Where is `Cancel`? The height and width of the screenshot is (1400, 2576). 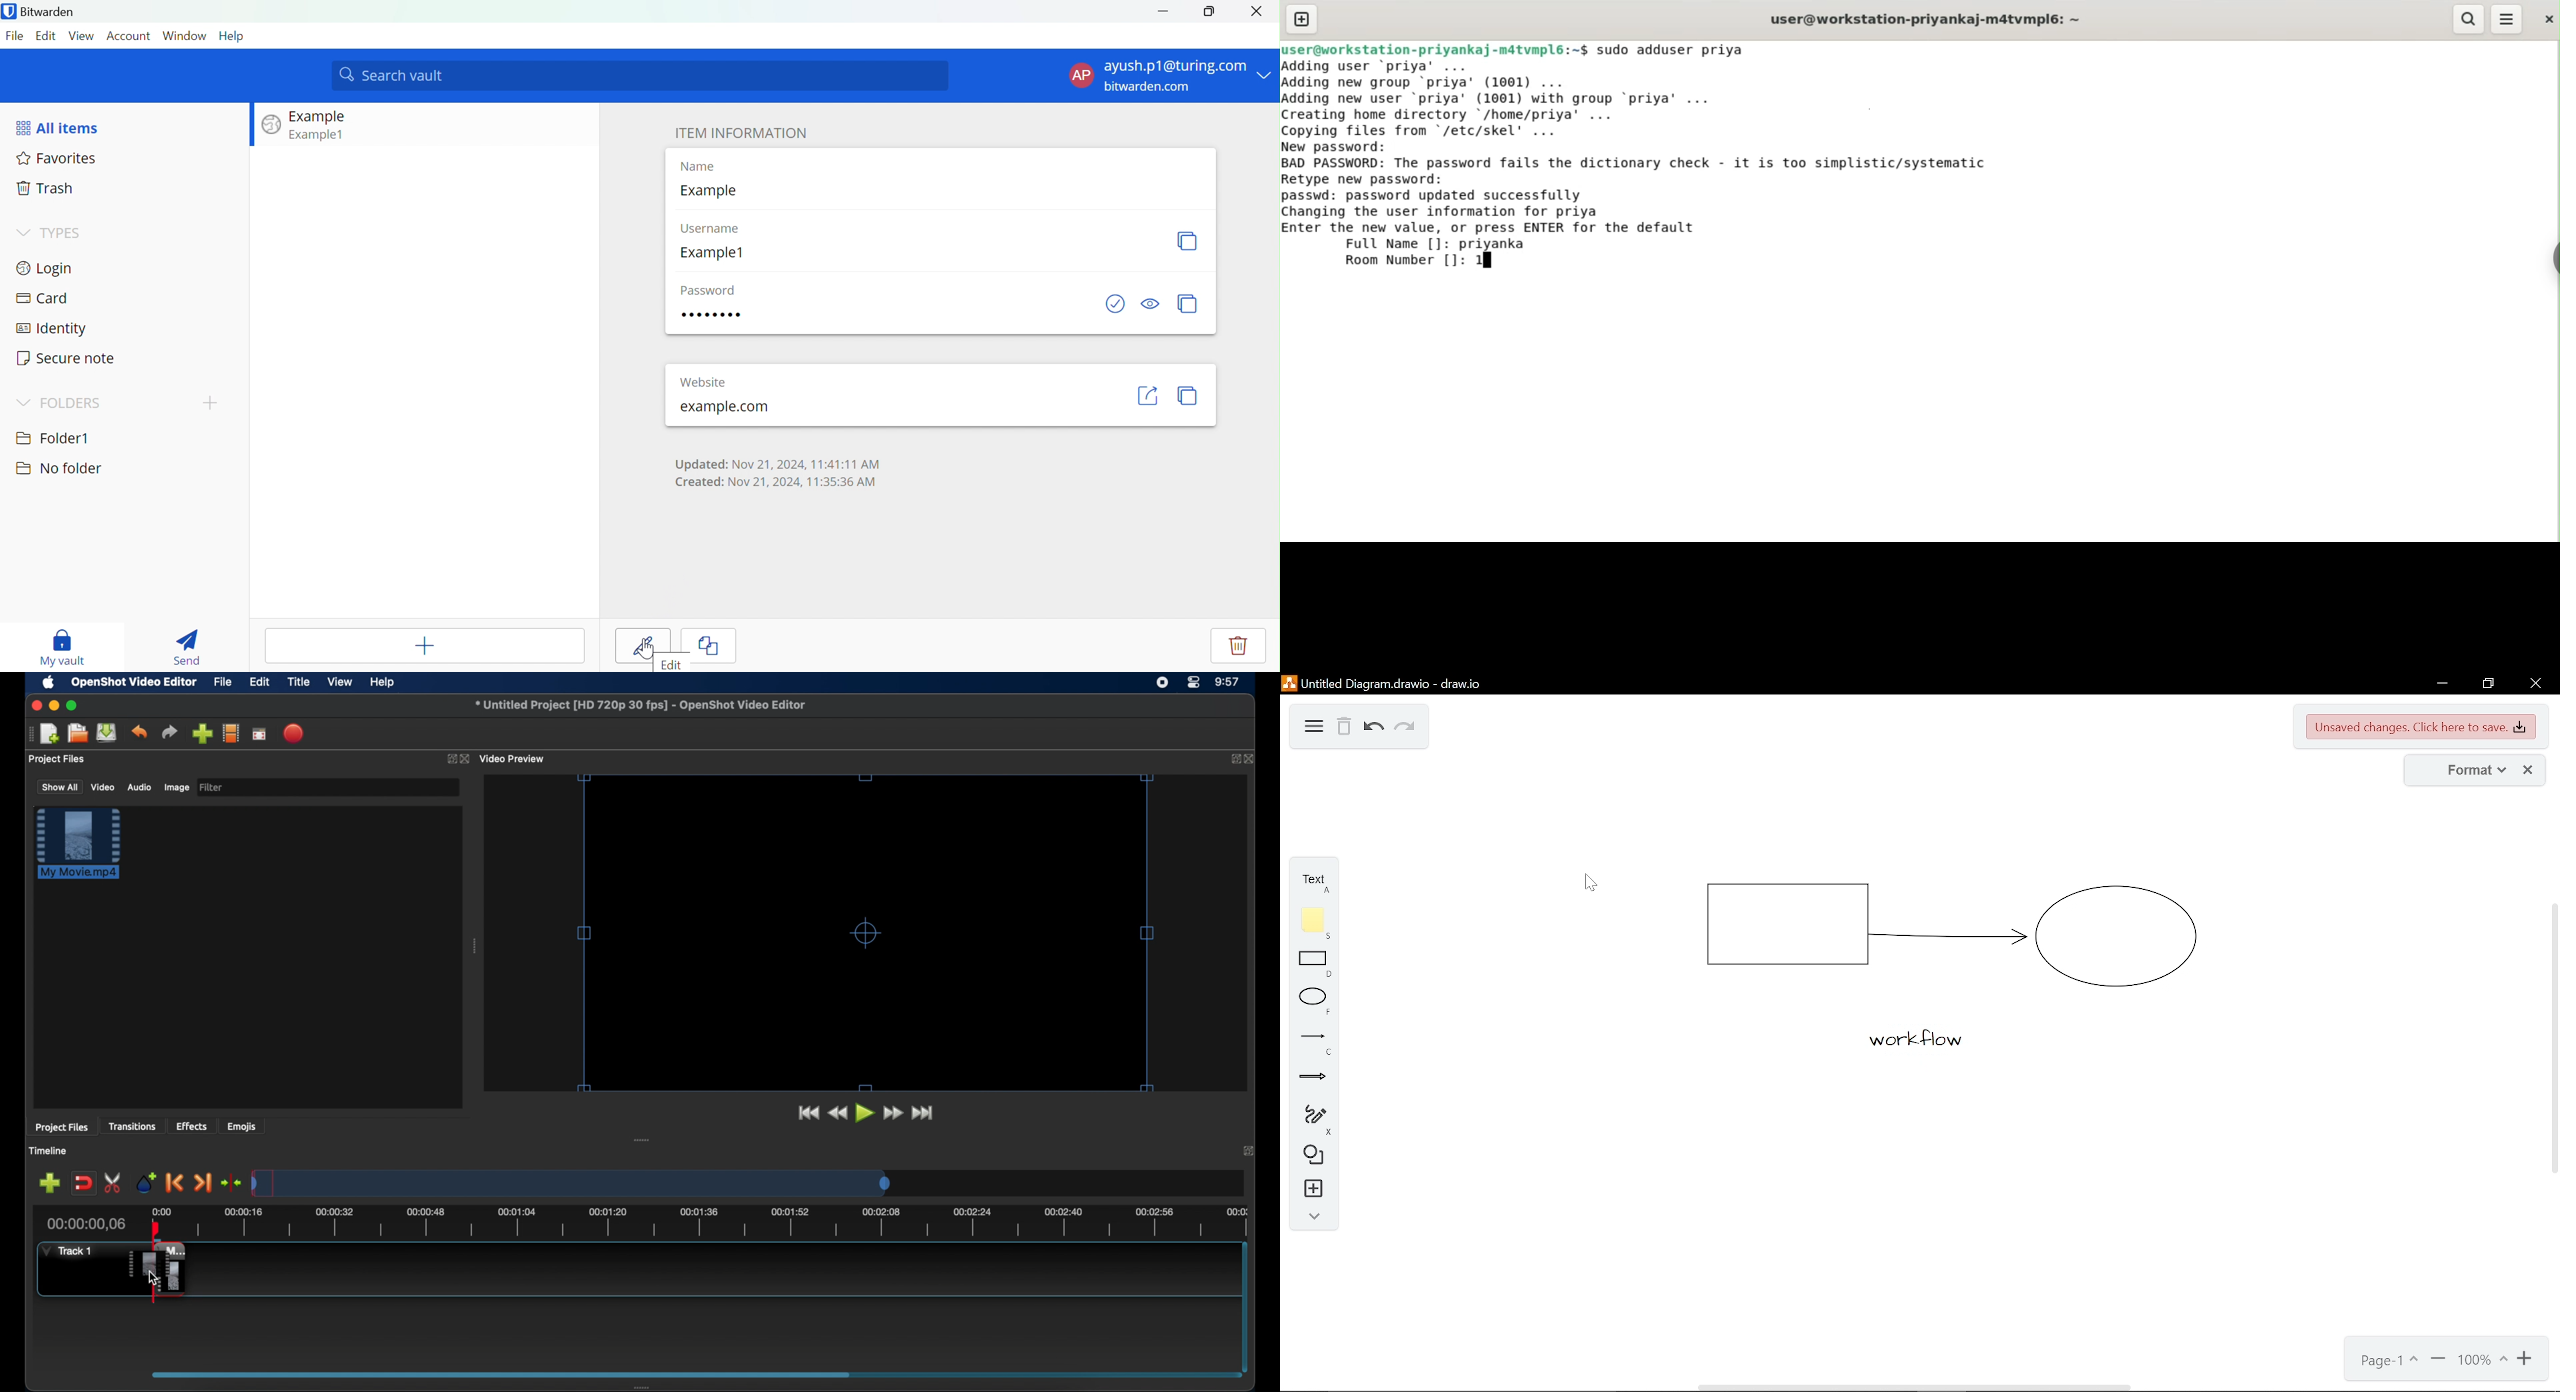 Cancel is located at coordinates (721, 648).